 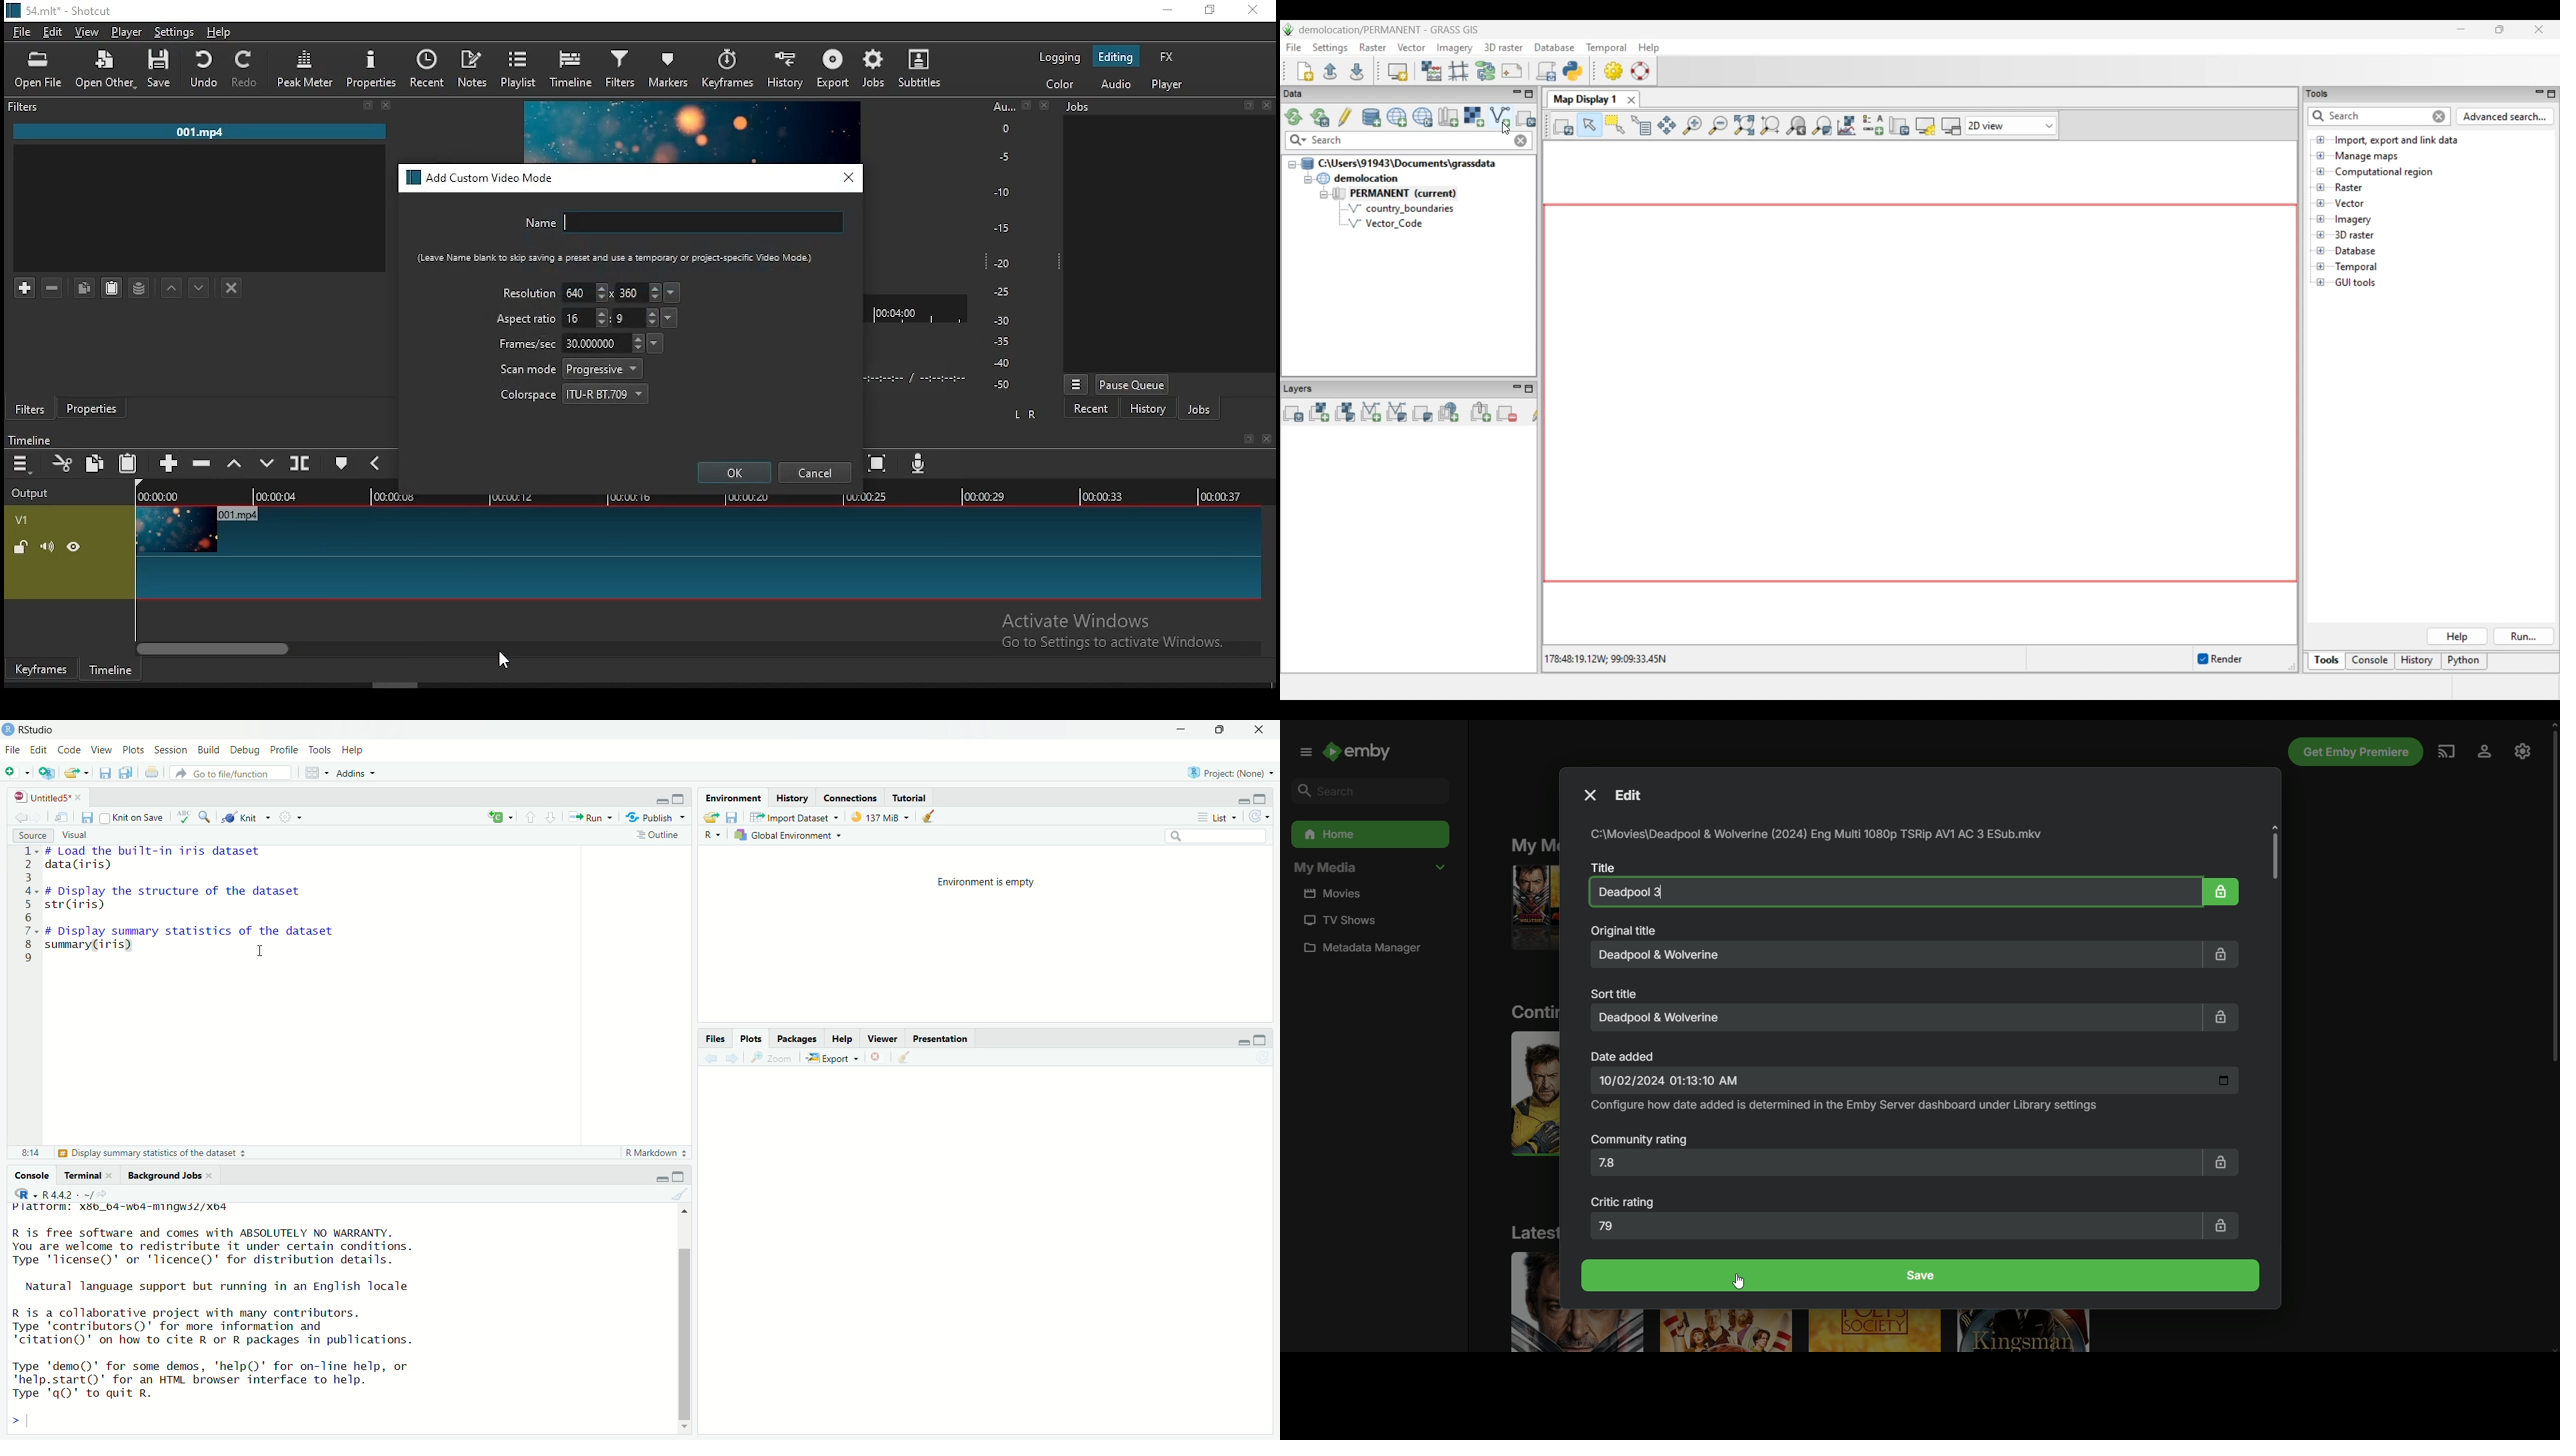 I want to click on minimize, so click(x=1167, y=11).